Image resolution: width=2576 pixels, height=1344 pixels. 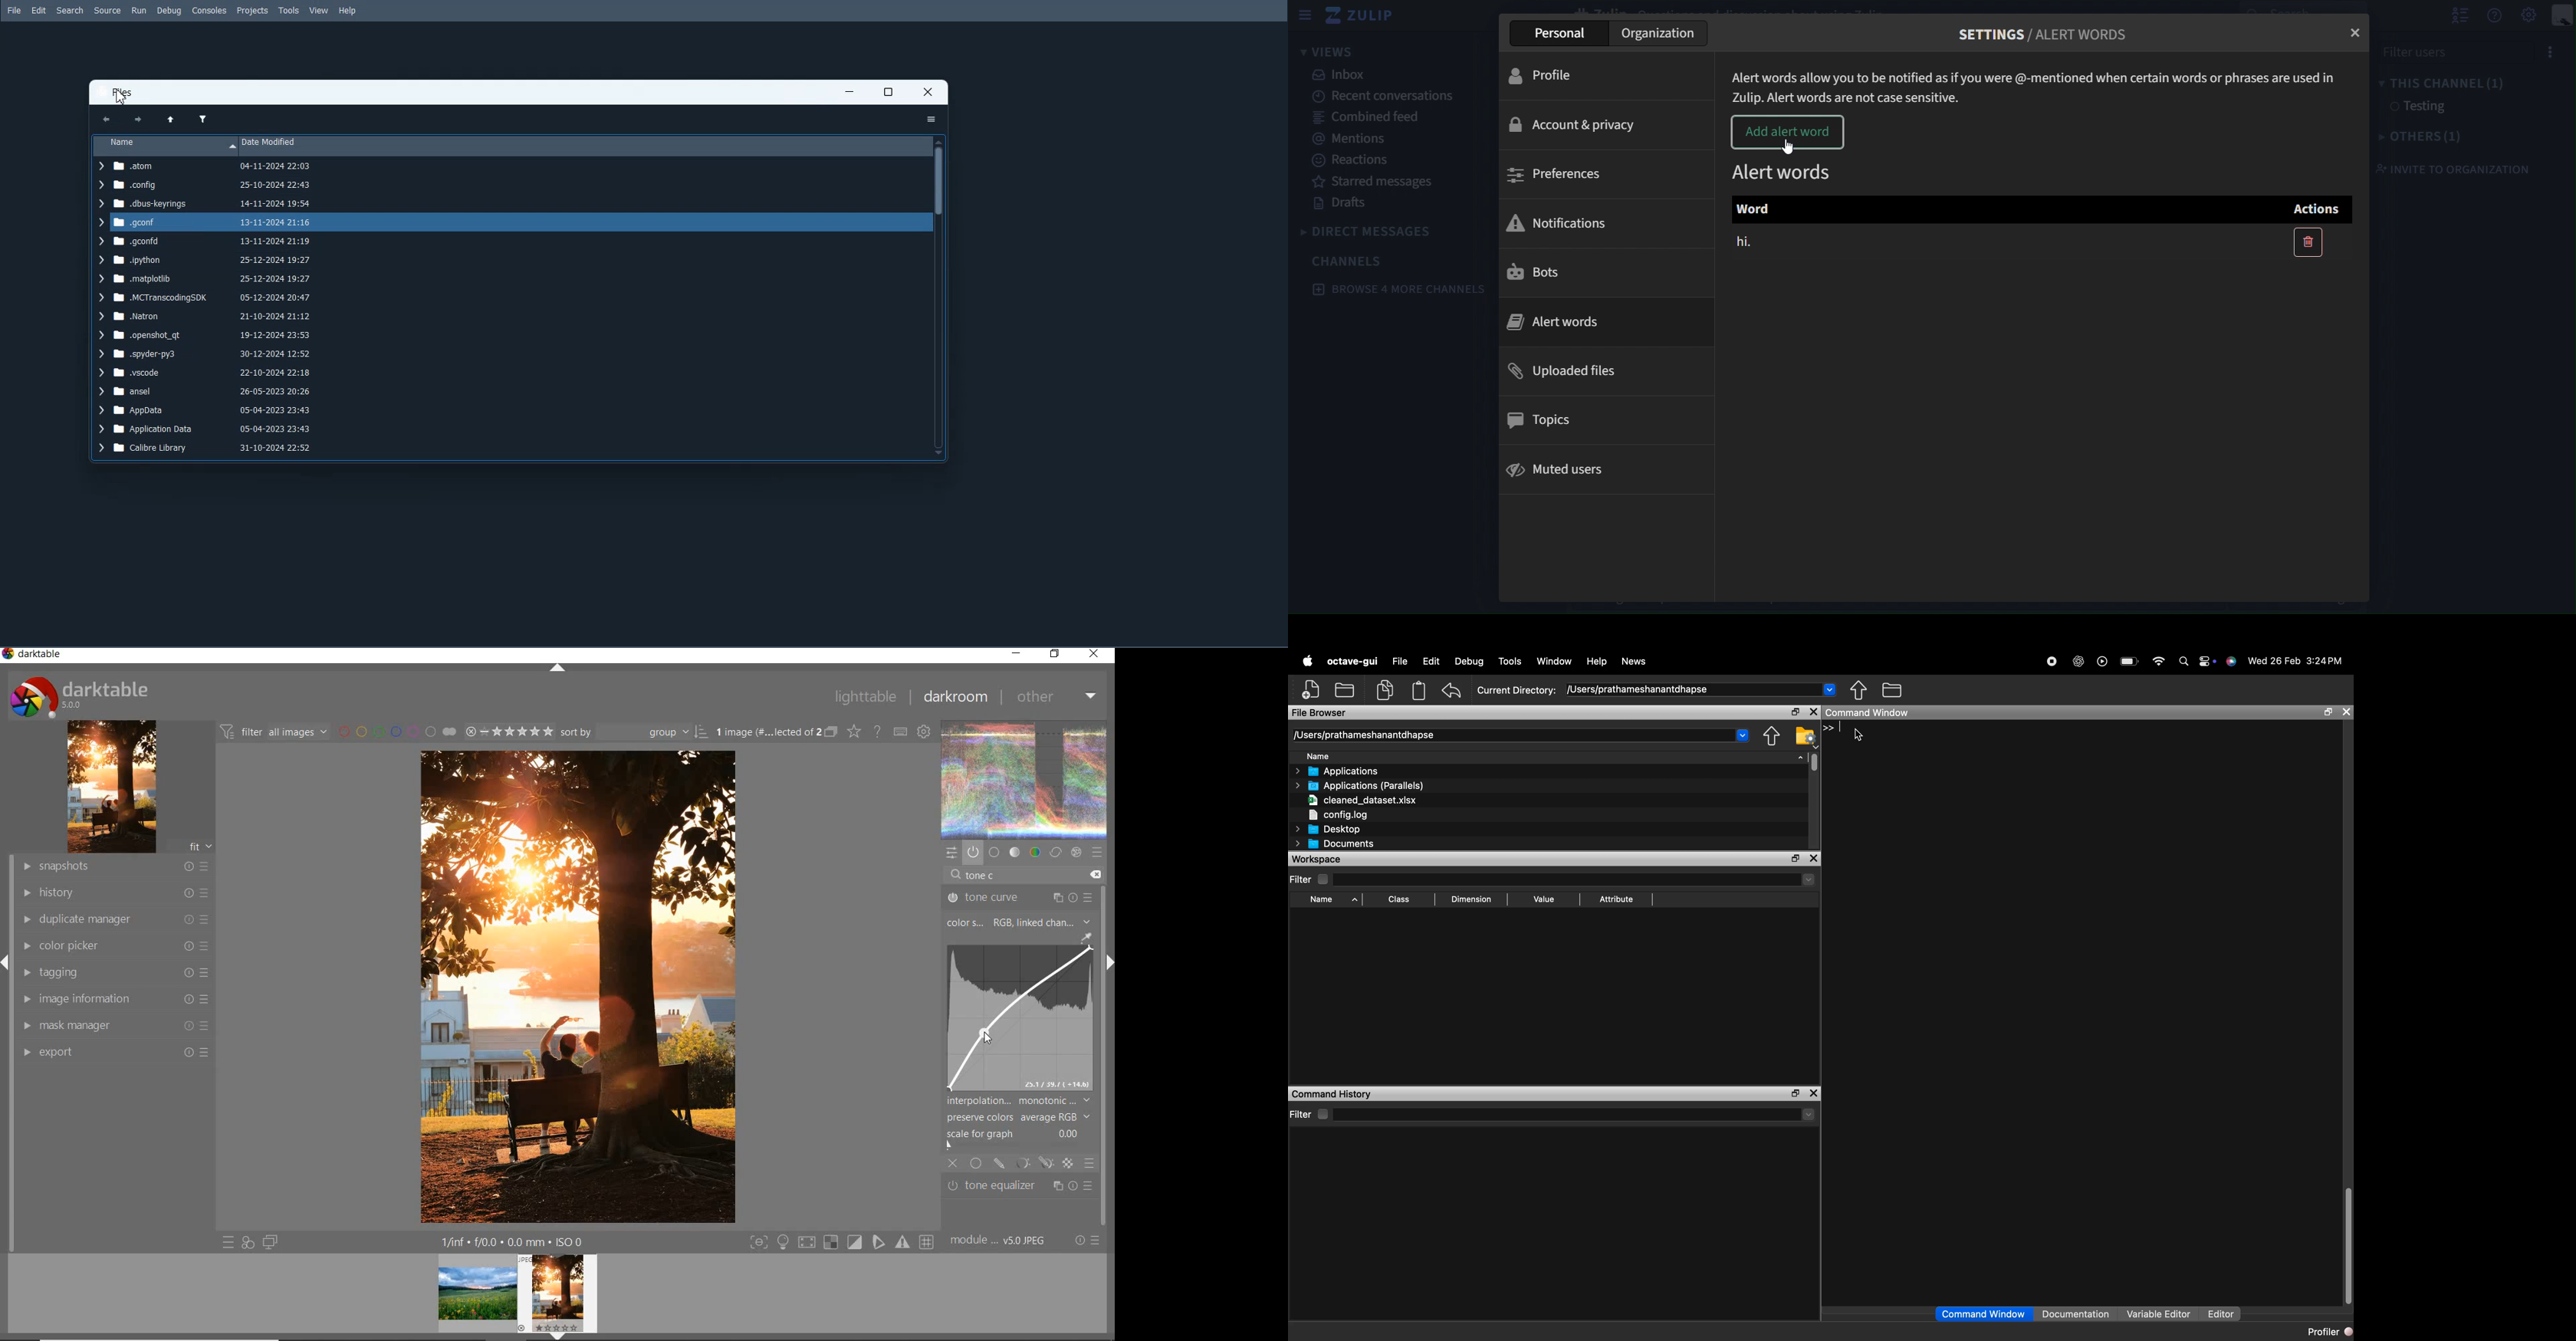 What do you see at coordinates (1861, 735) in the screenshot?
I see `Cursor` at bounding box center [1861, 735].